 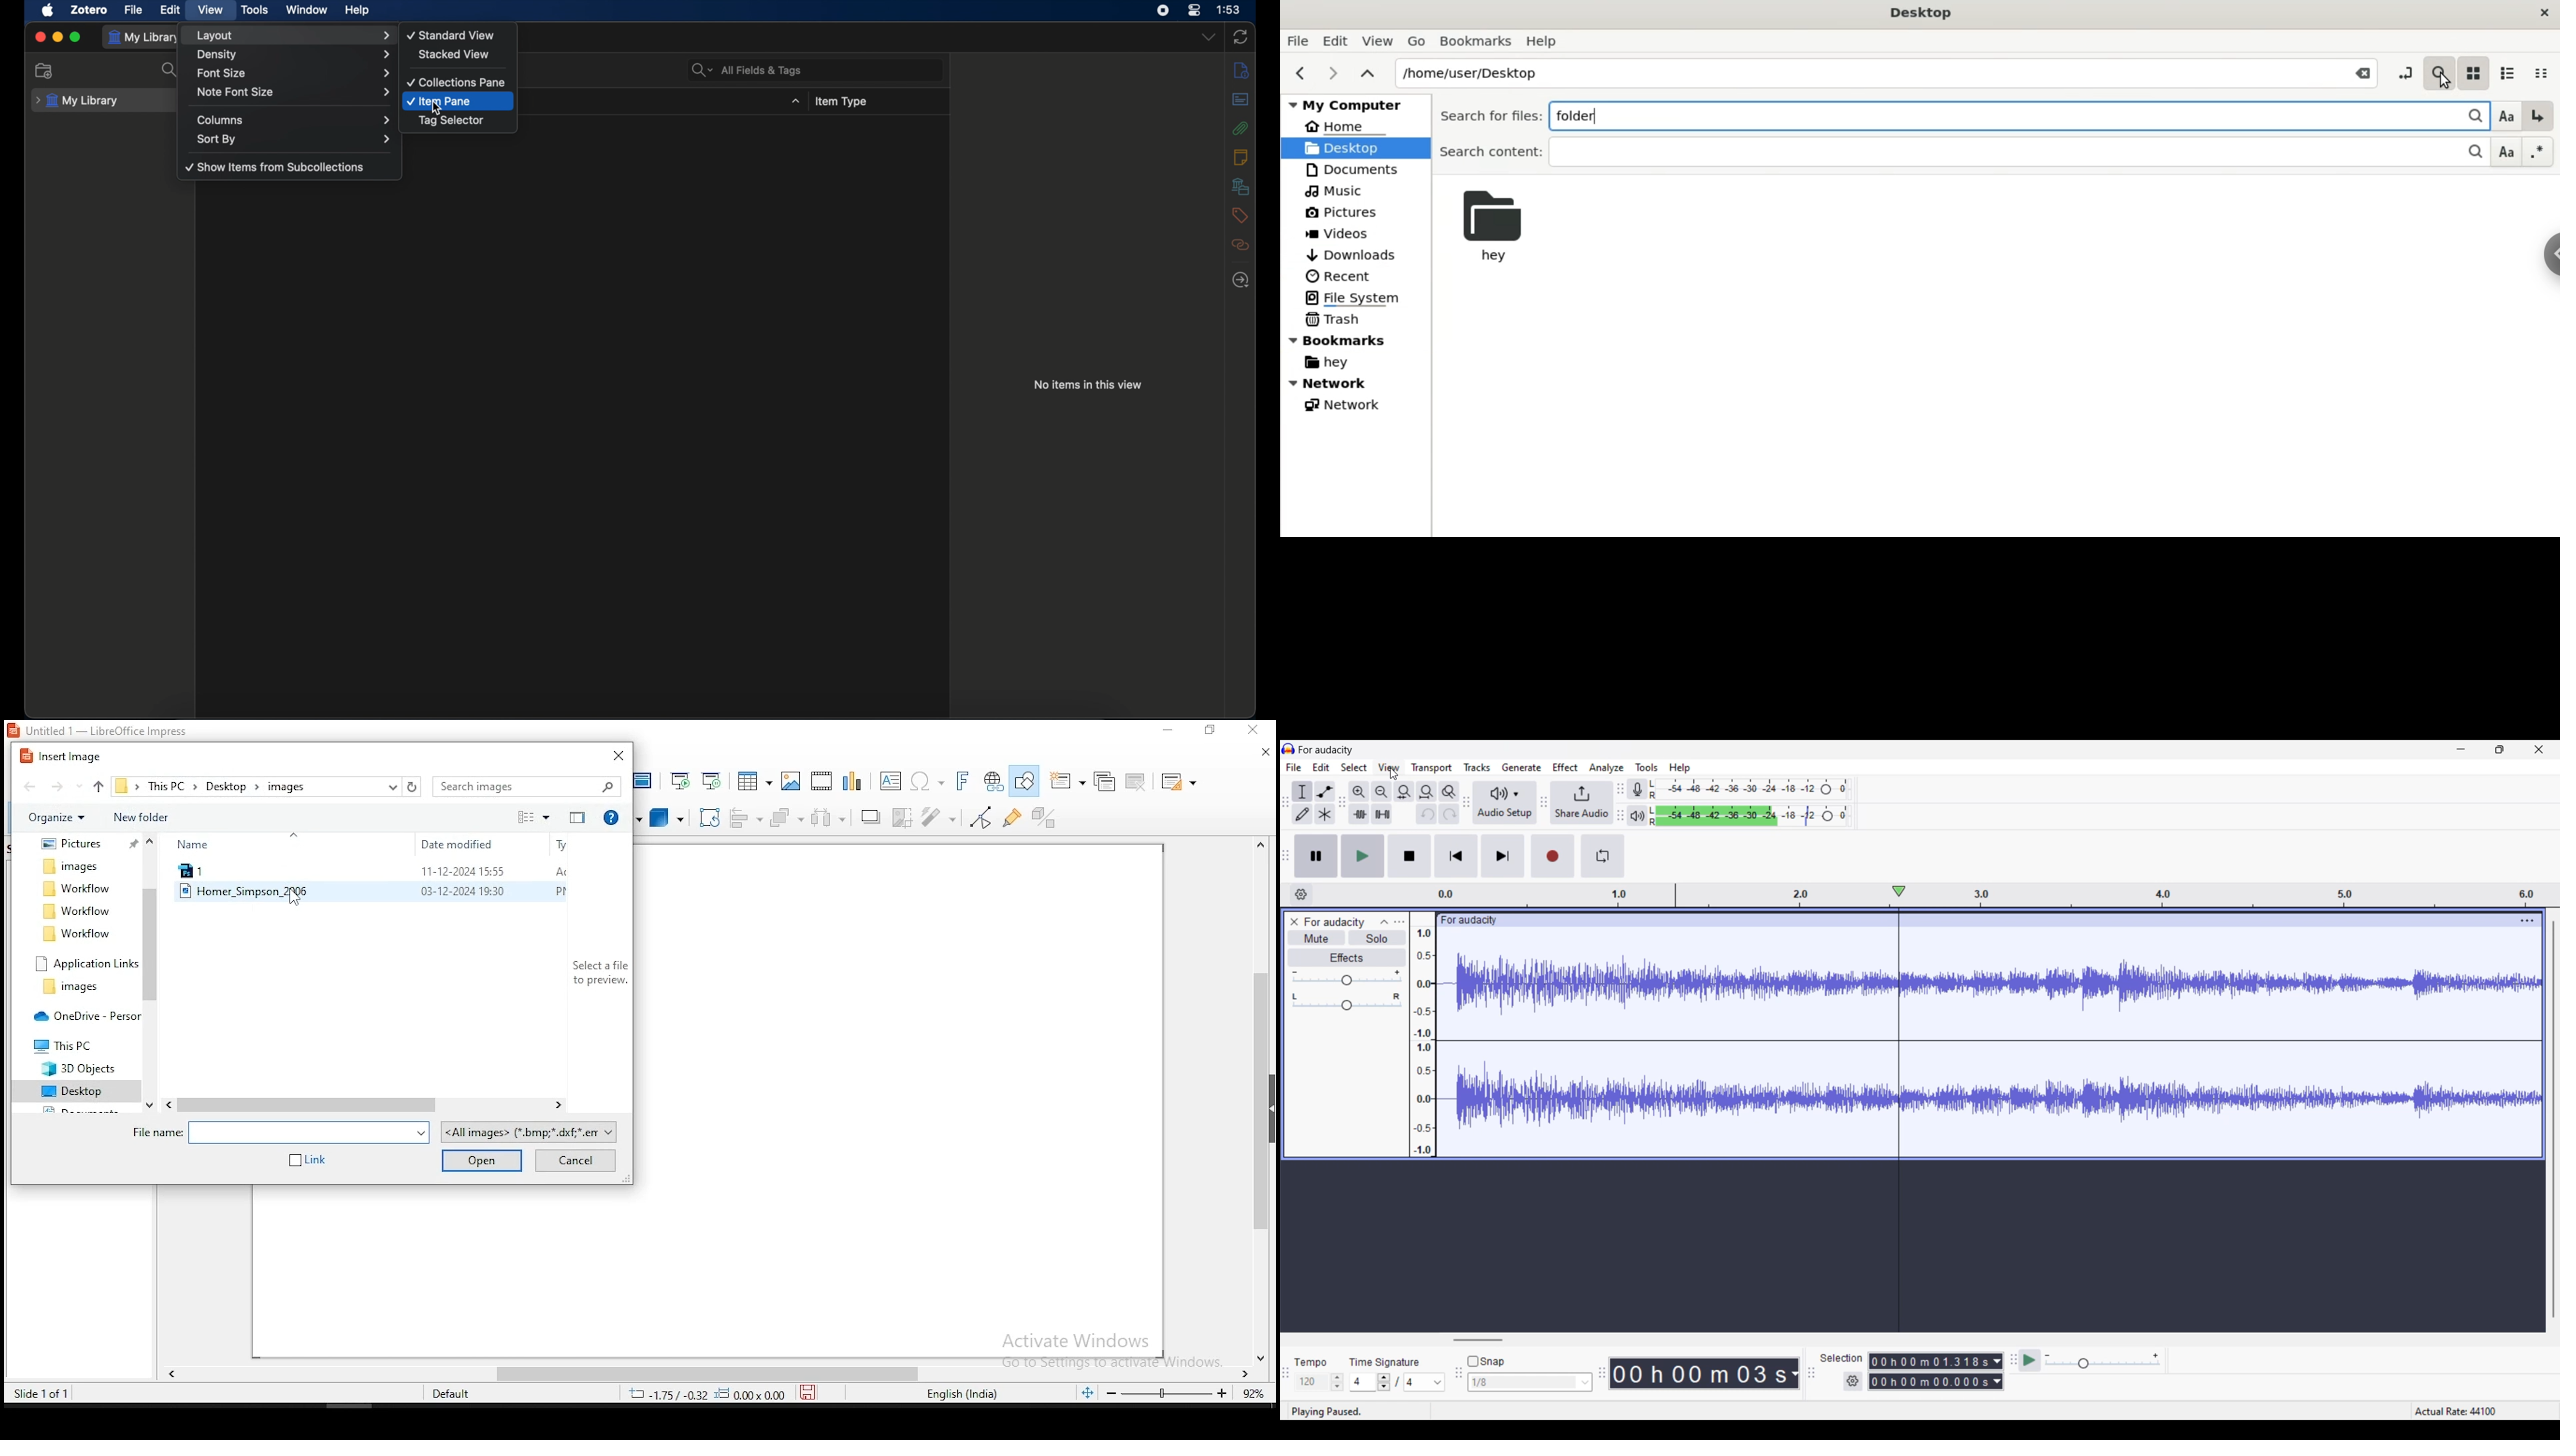 I want to click on maximize, so click(x=76, y=37).